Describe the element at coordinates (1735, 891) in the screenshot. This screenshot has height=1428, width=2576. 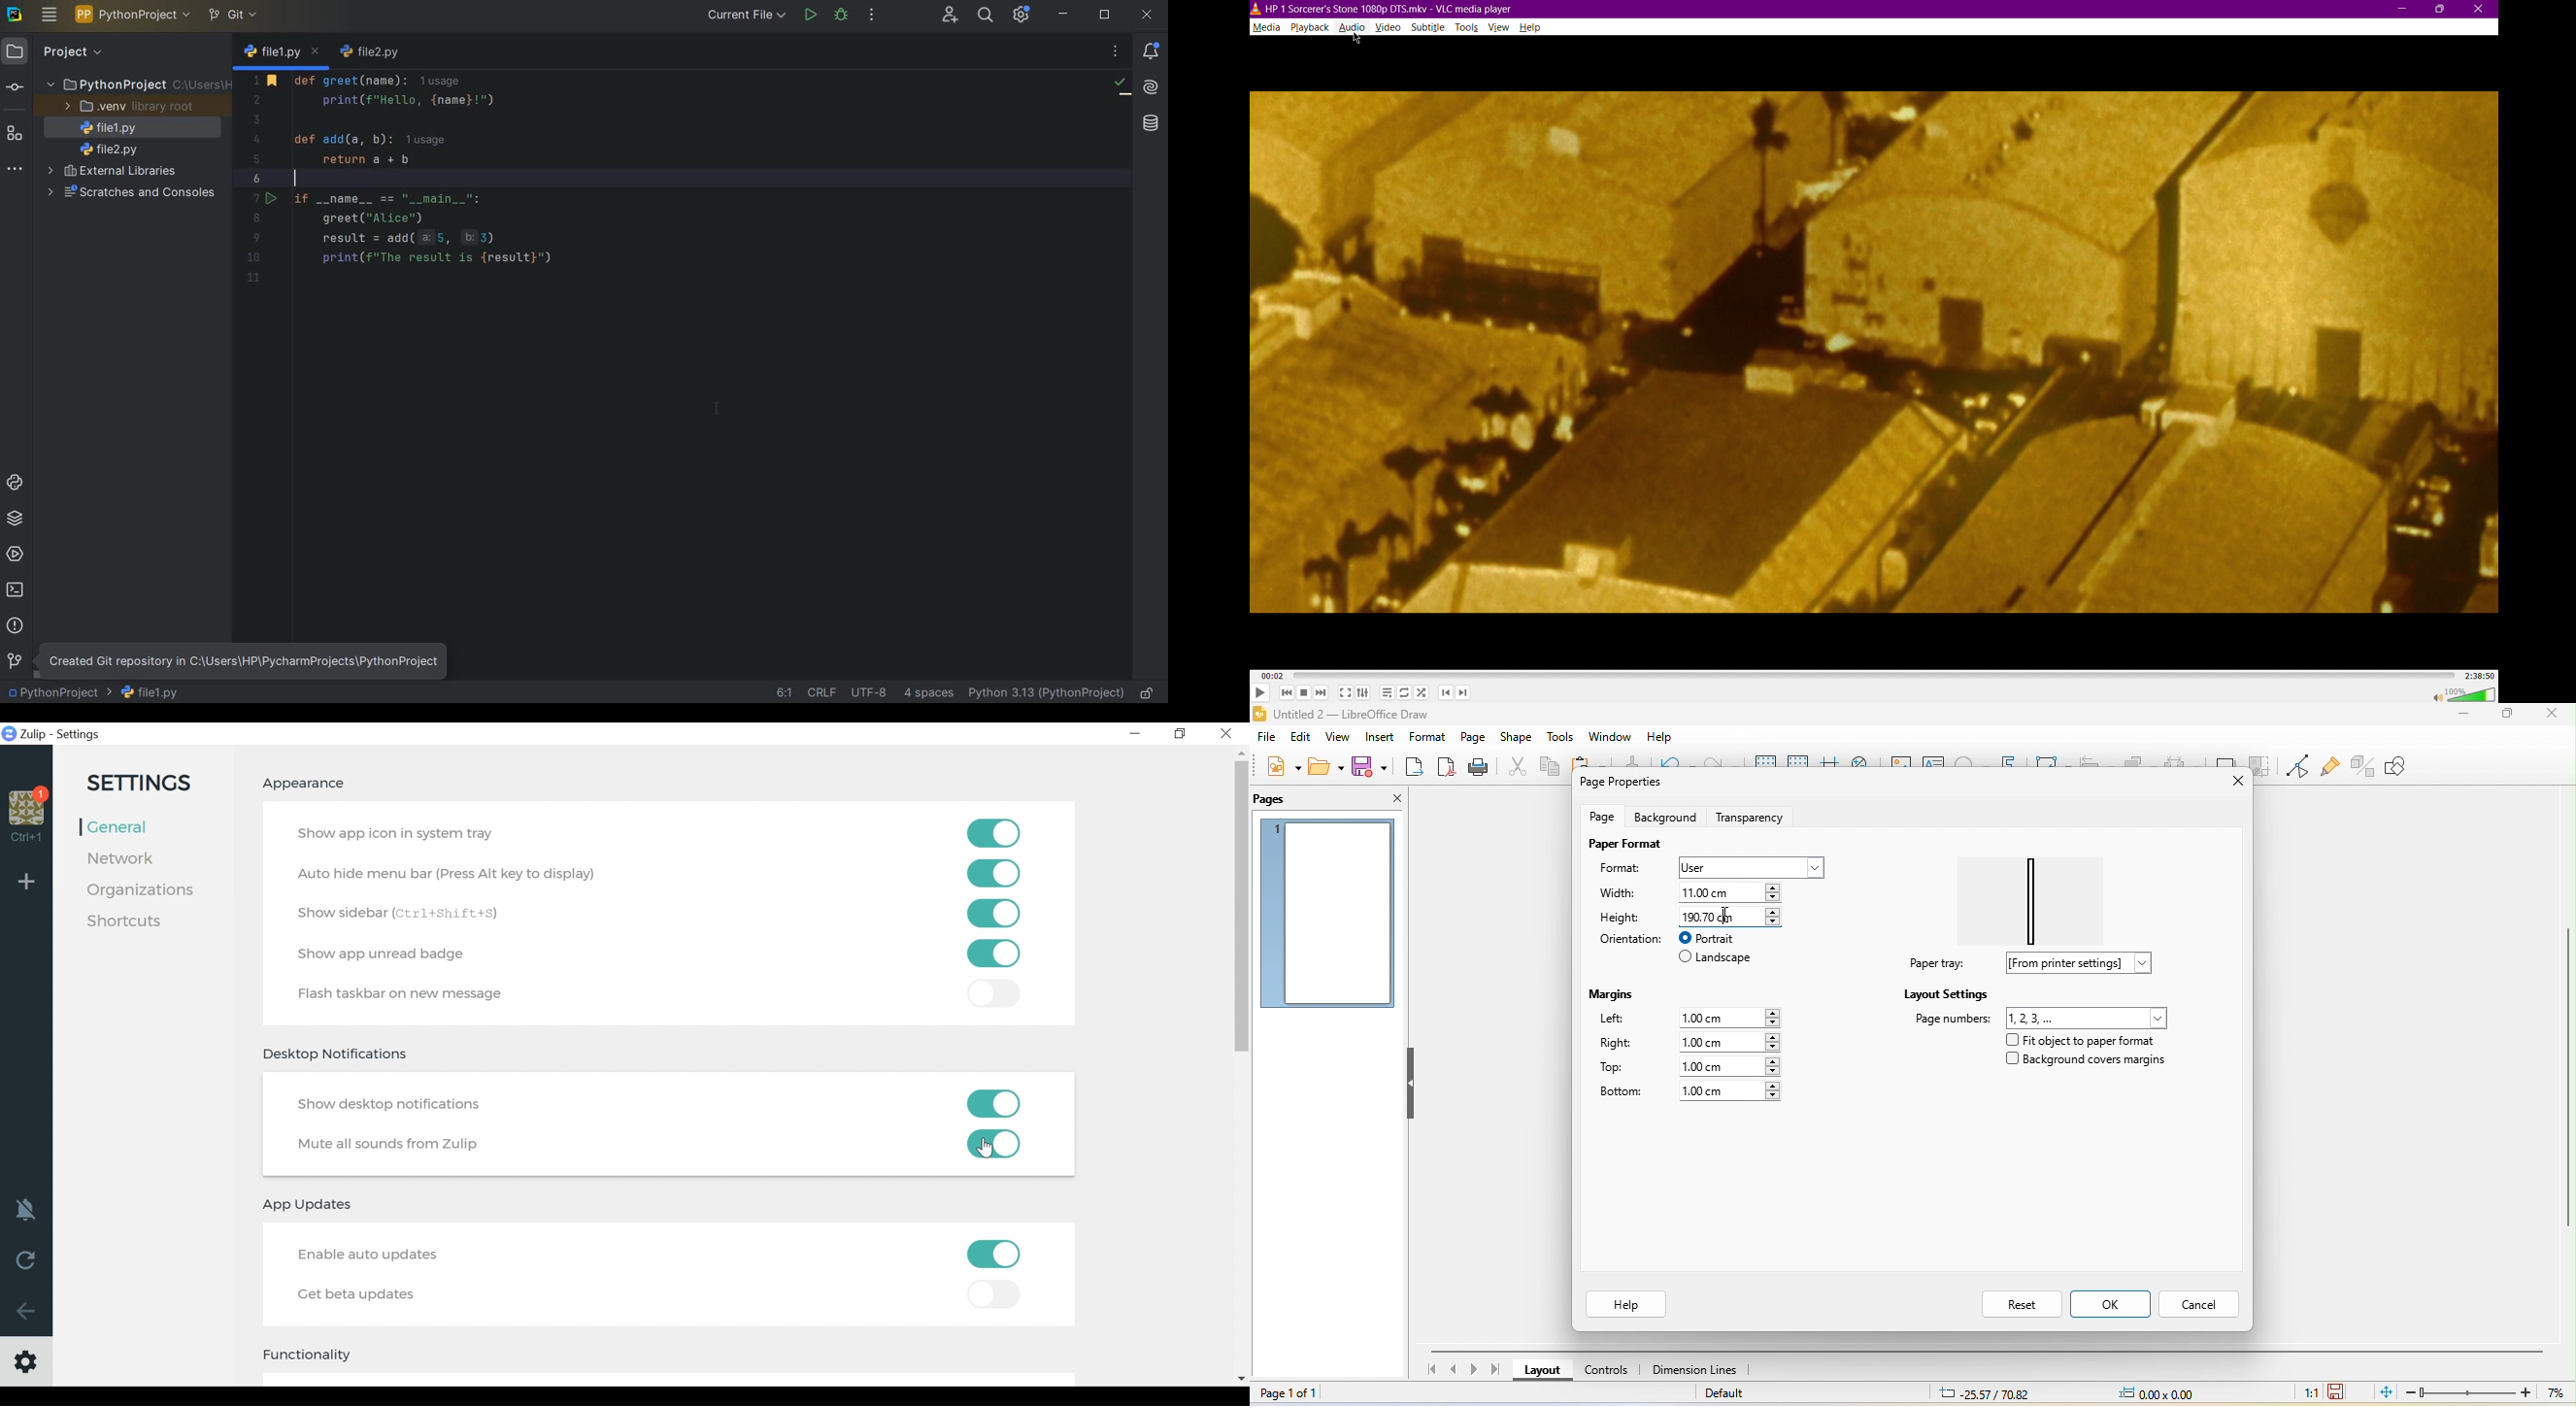
I see `110.00 cm` at that location.